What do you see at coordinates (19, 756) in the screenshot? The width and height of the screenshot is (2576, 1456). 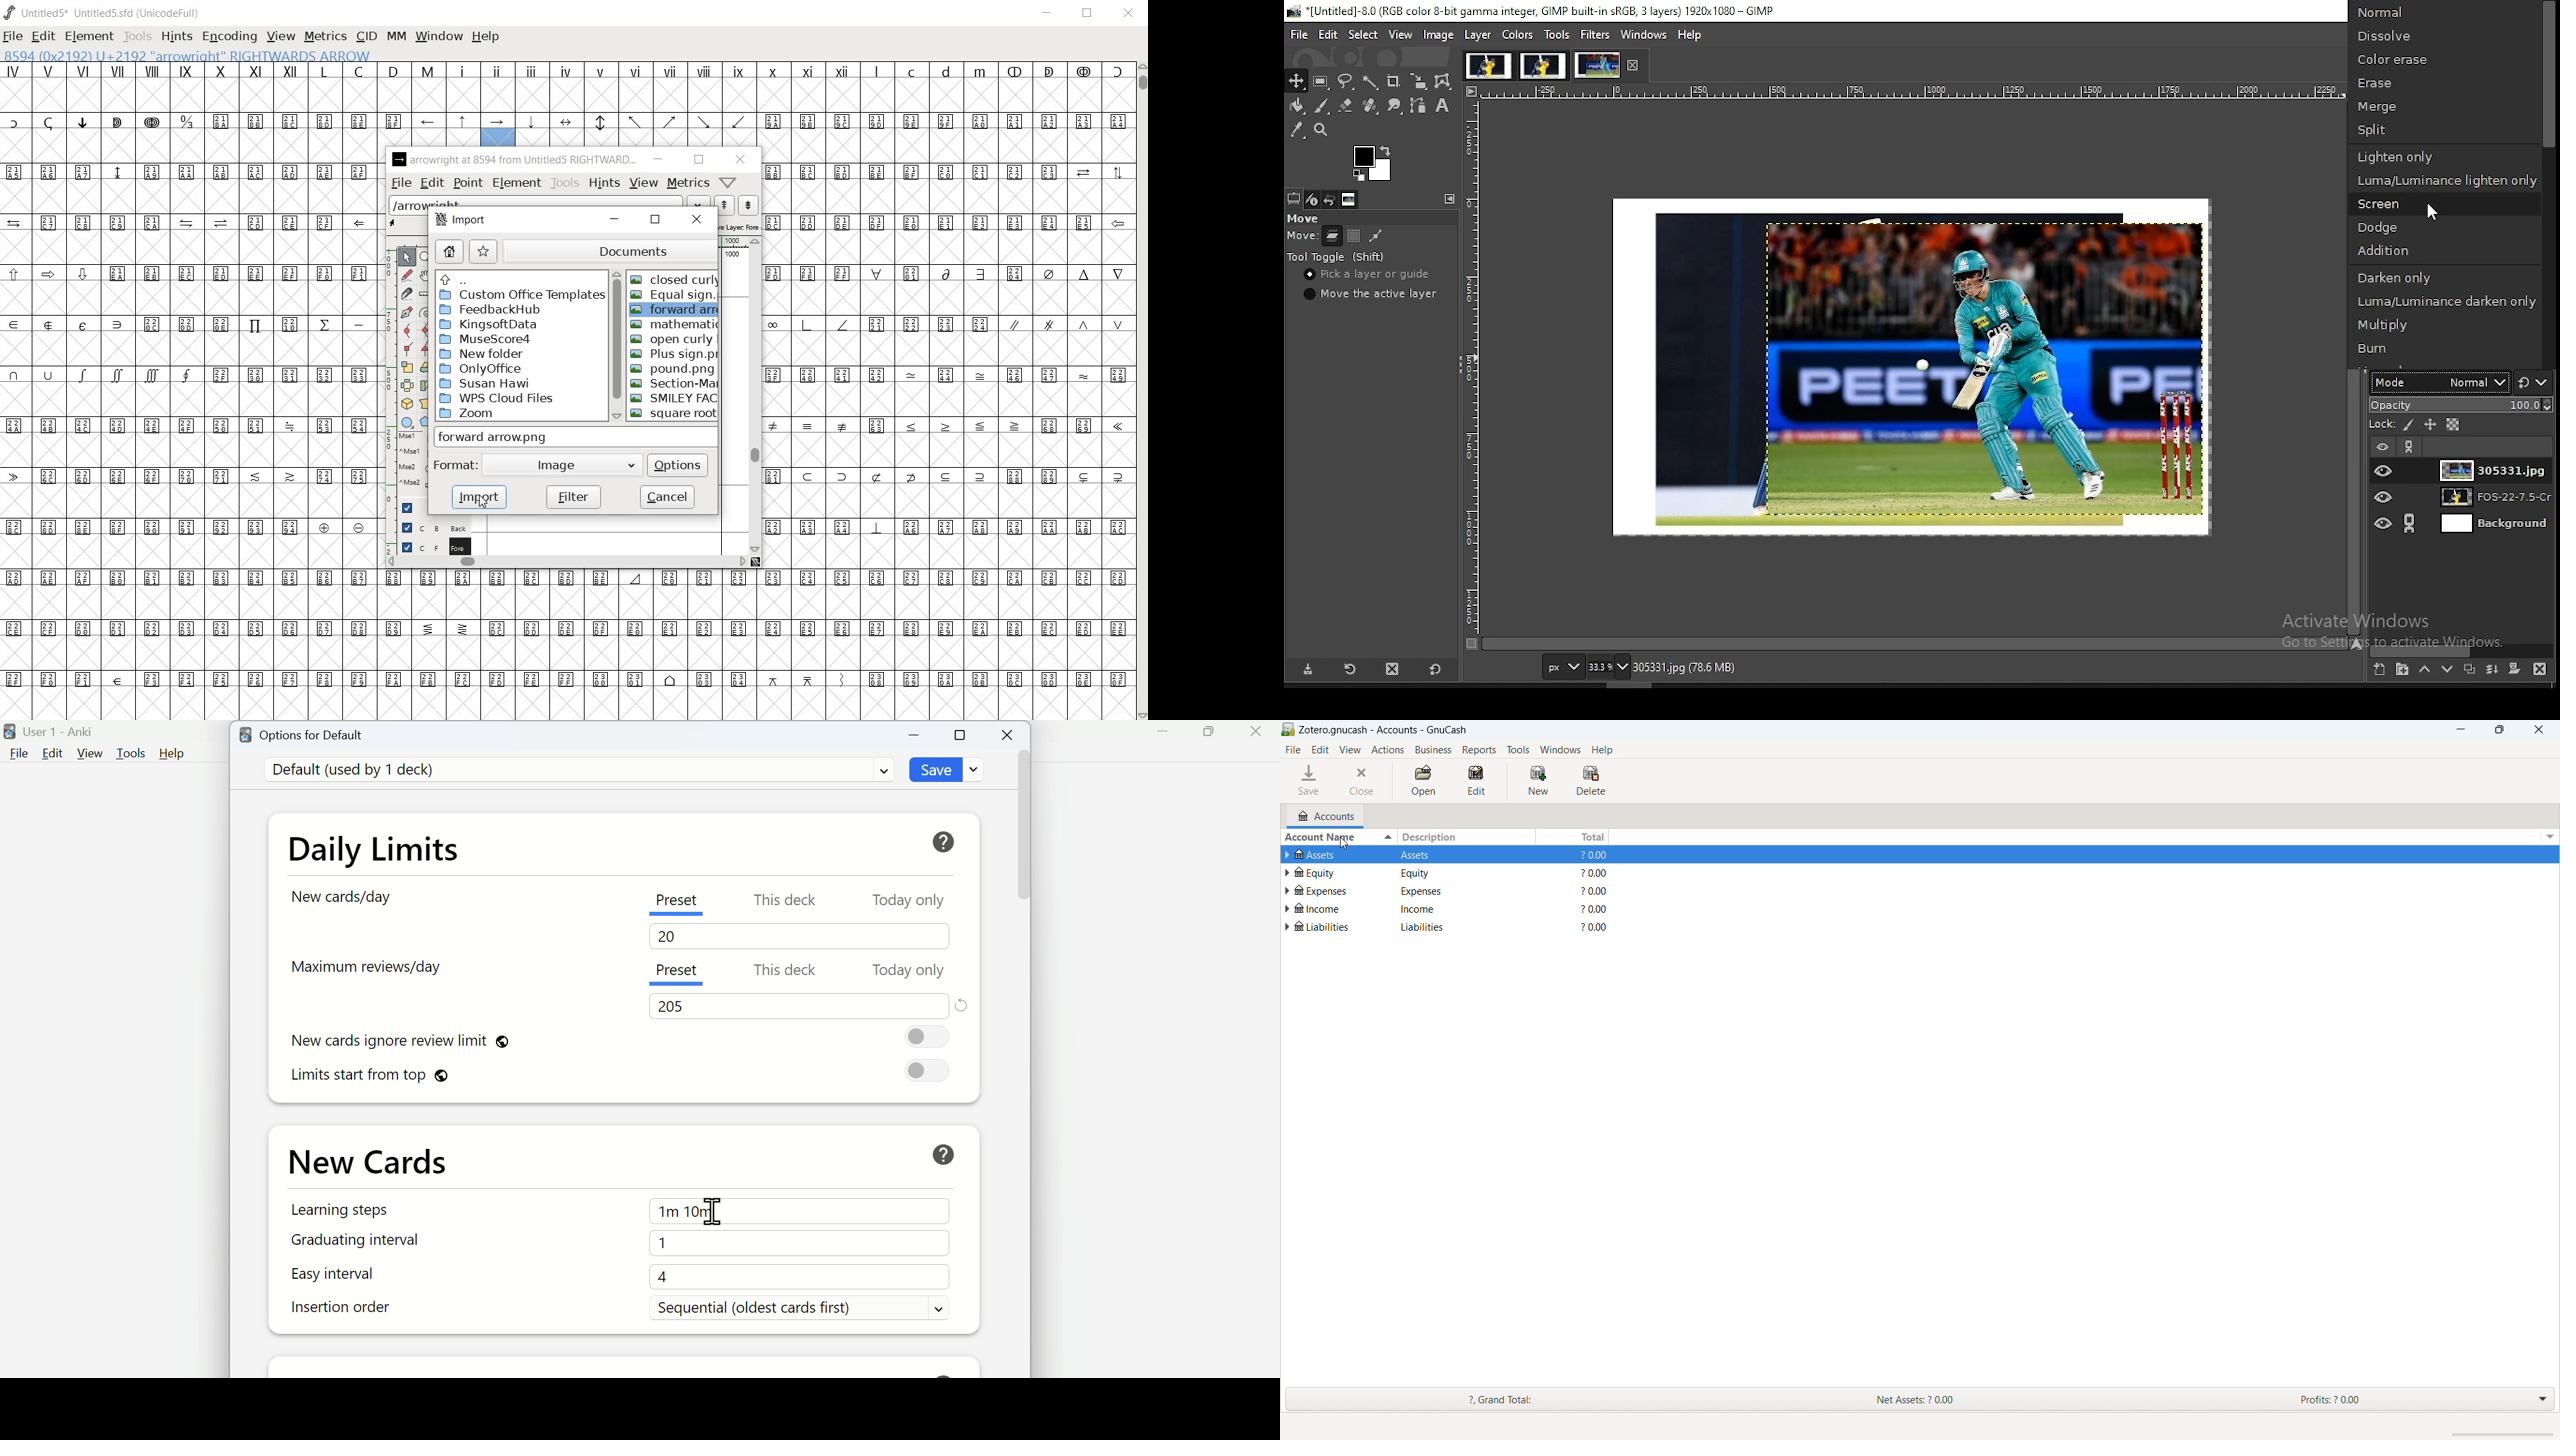 I see `File` at bounding box center [19, 756].